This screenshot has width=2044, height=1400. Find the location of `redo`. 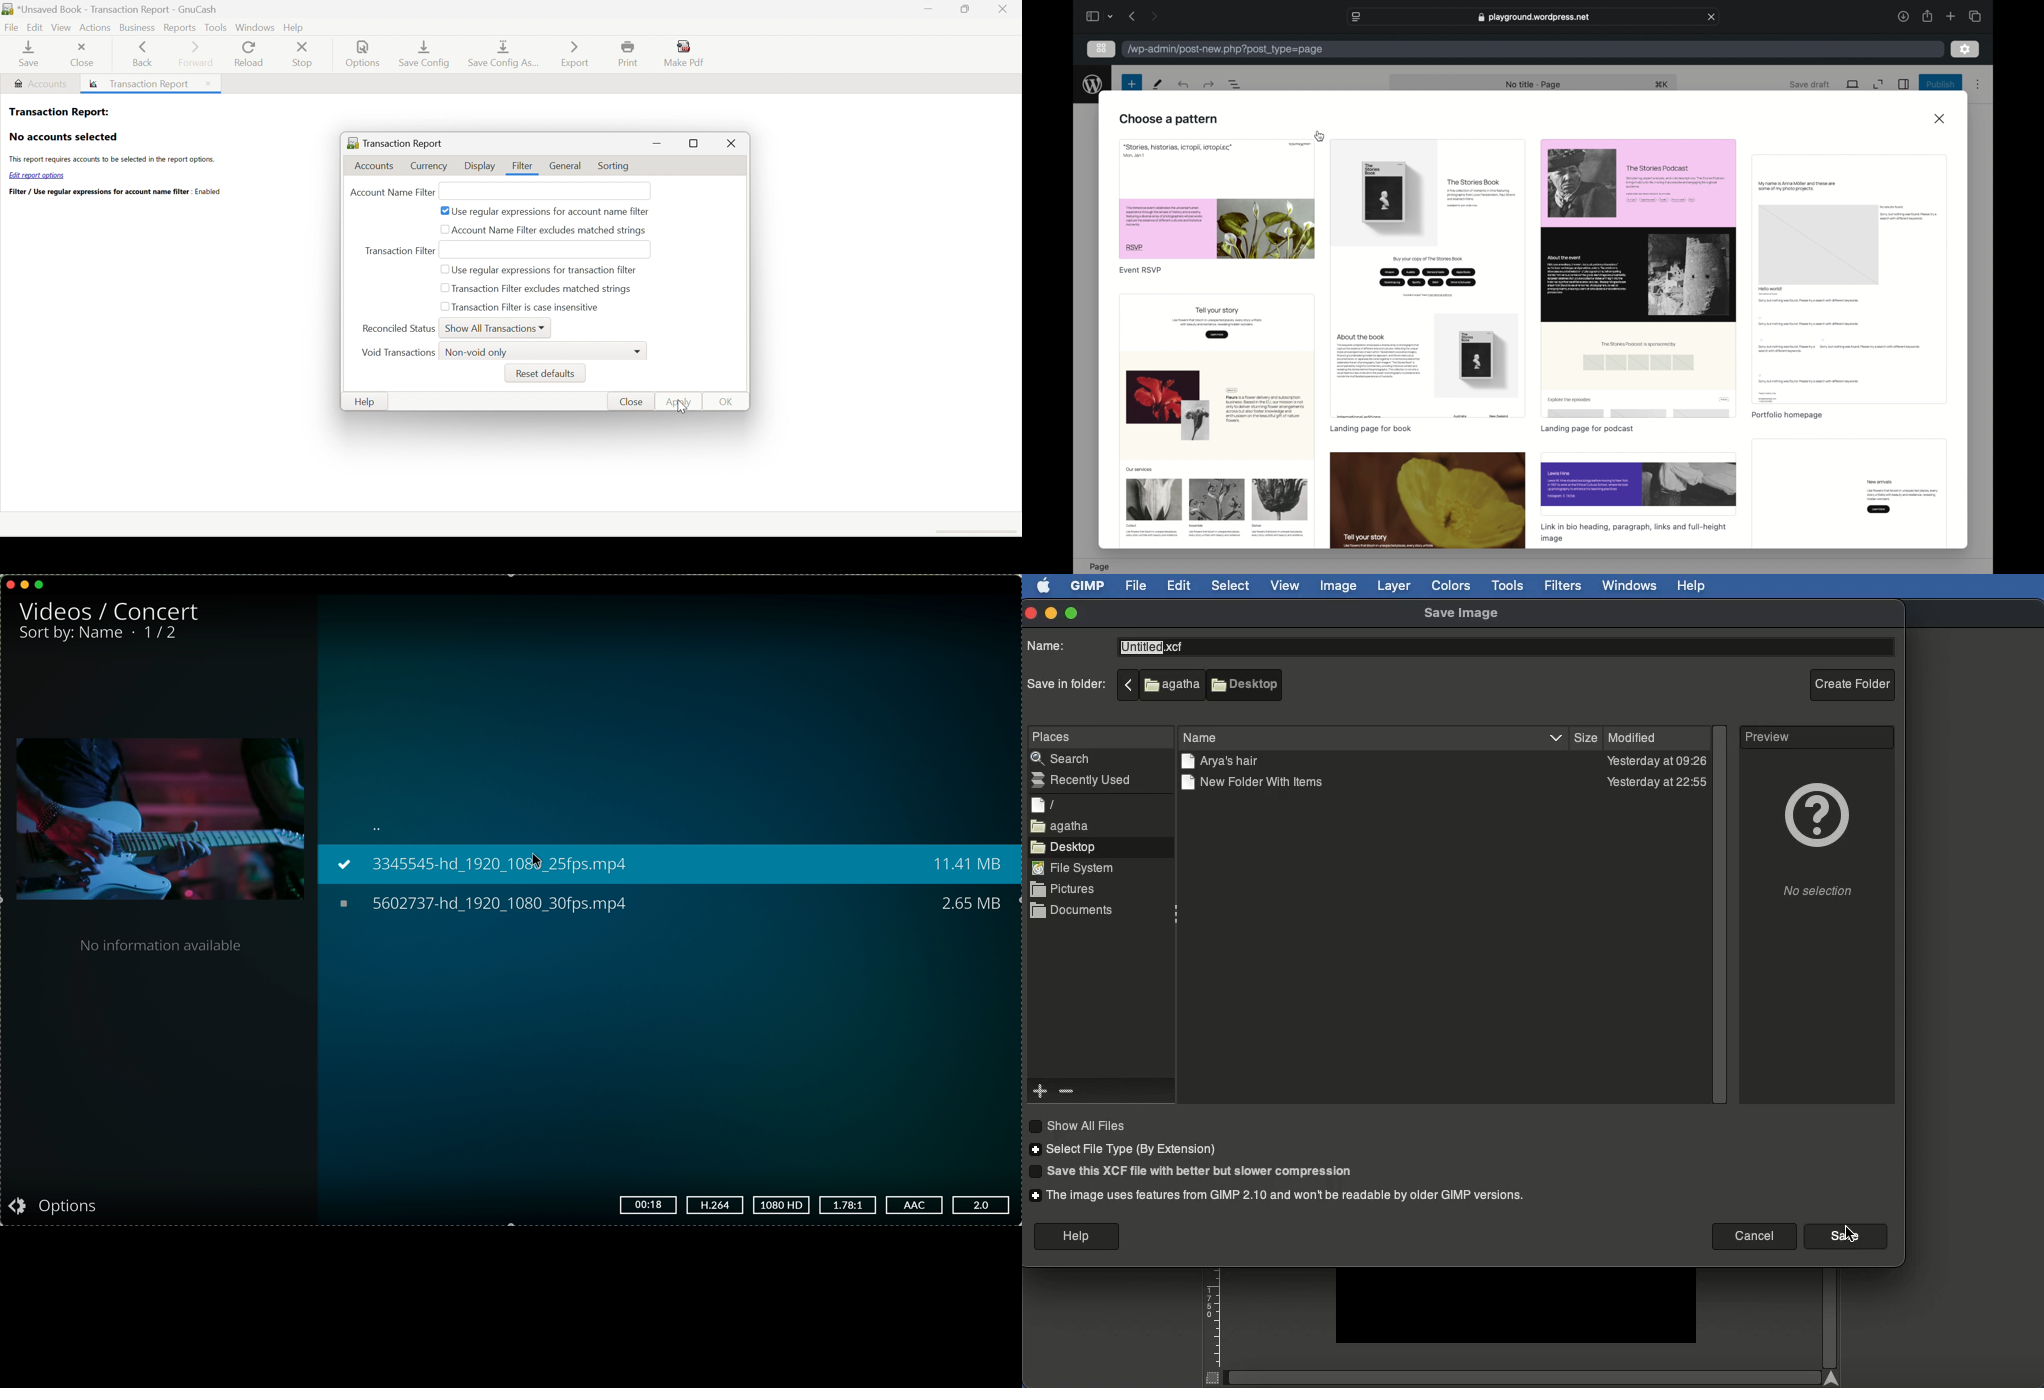

redo is located at coordinates (1183, 85).